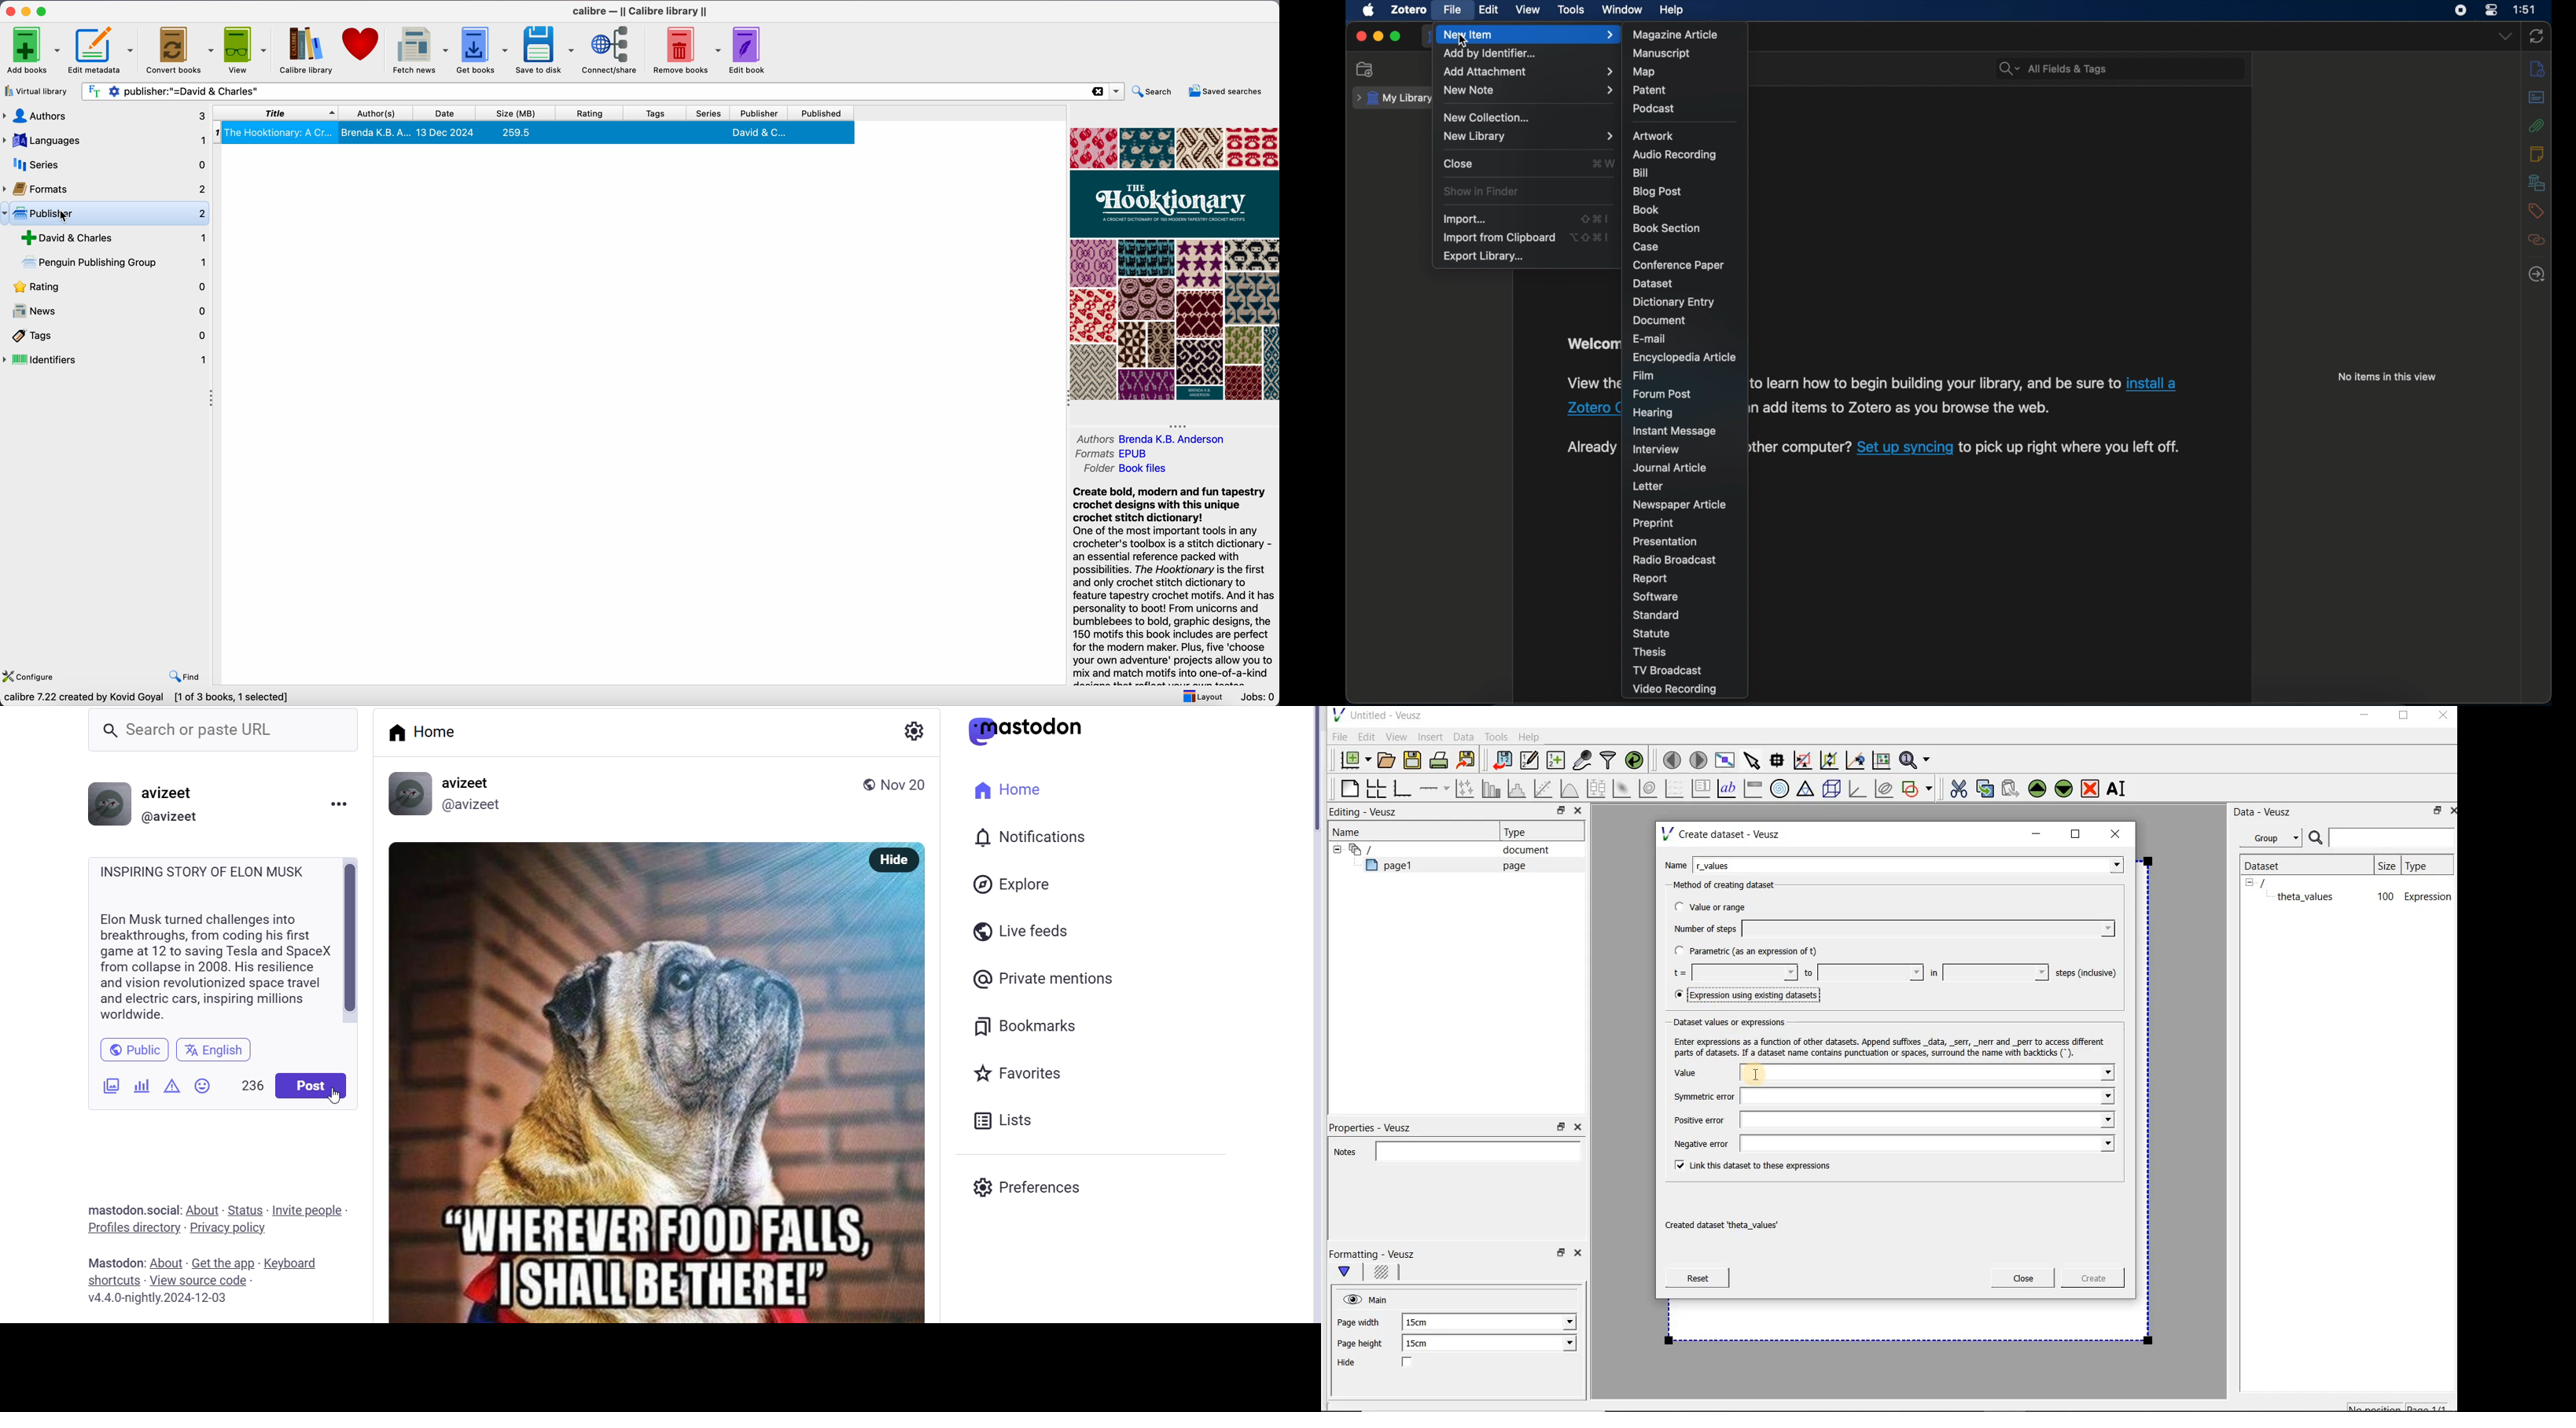  I want to click on add items to Zotero as you browse the web., so click(1907, 409).